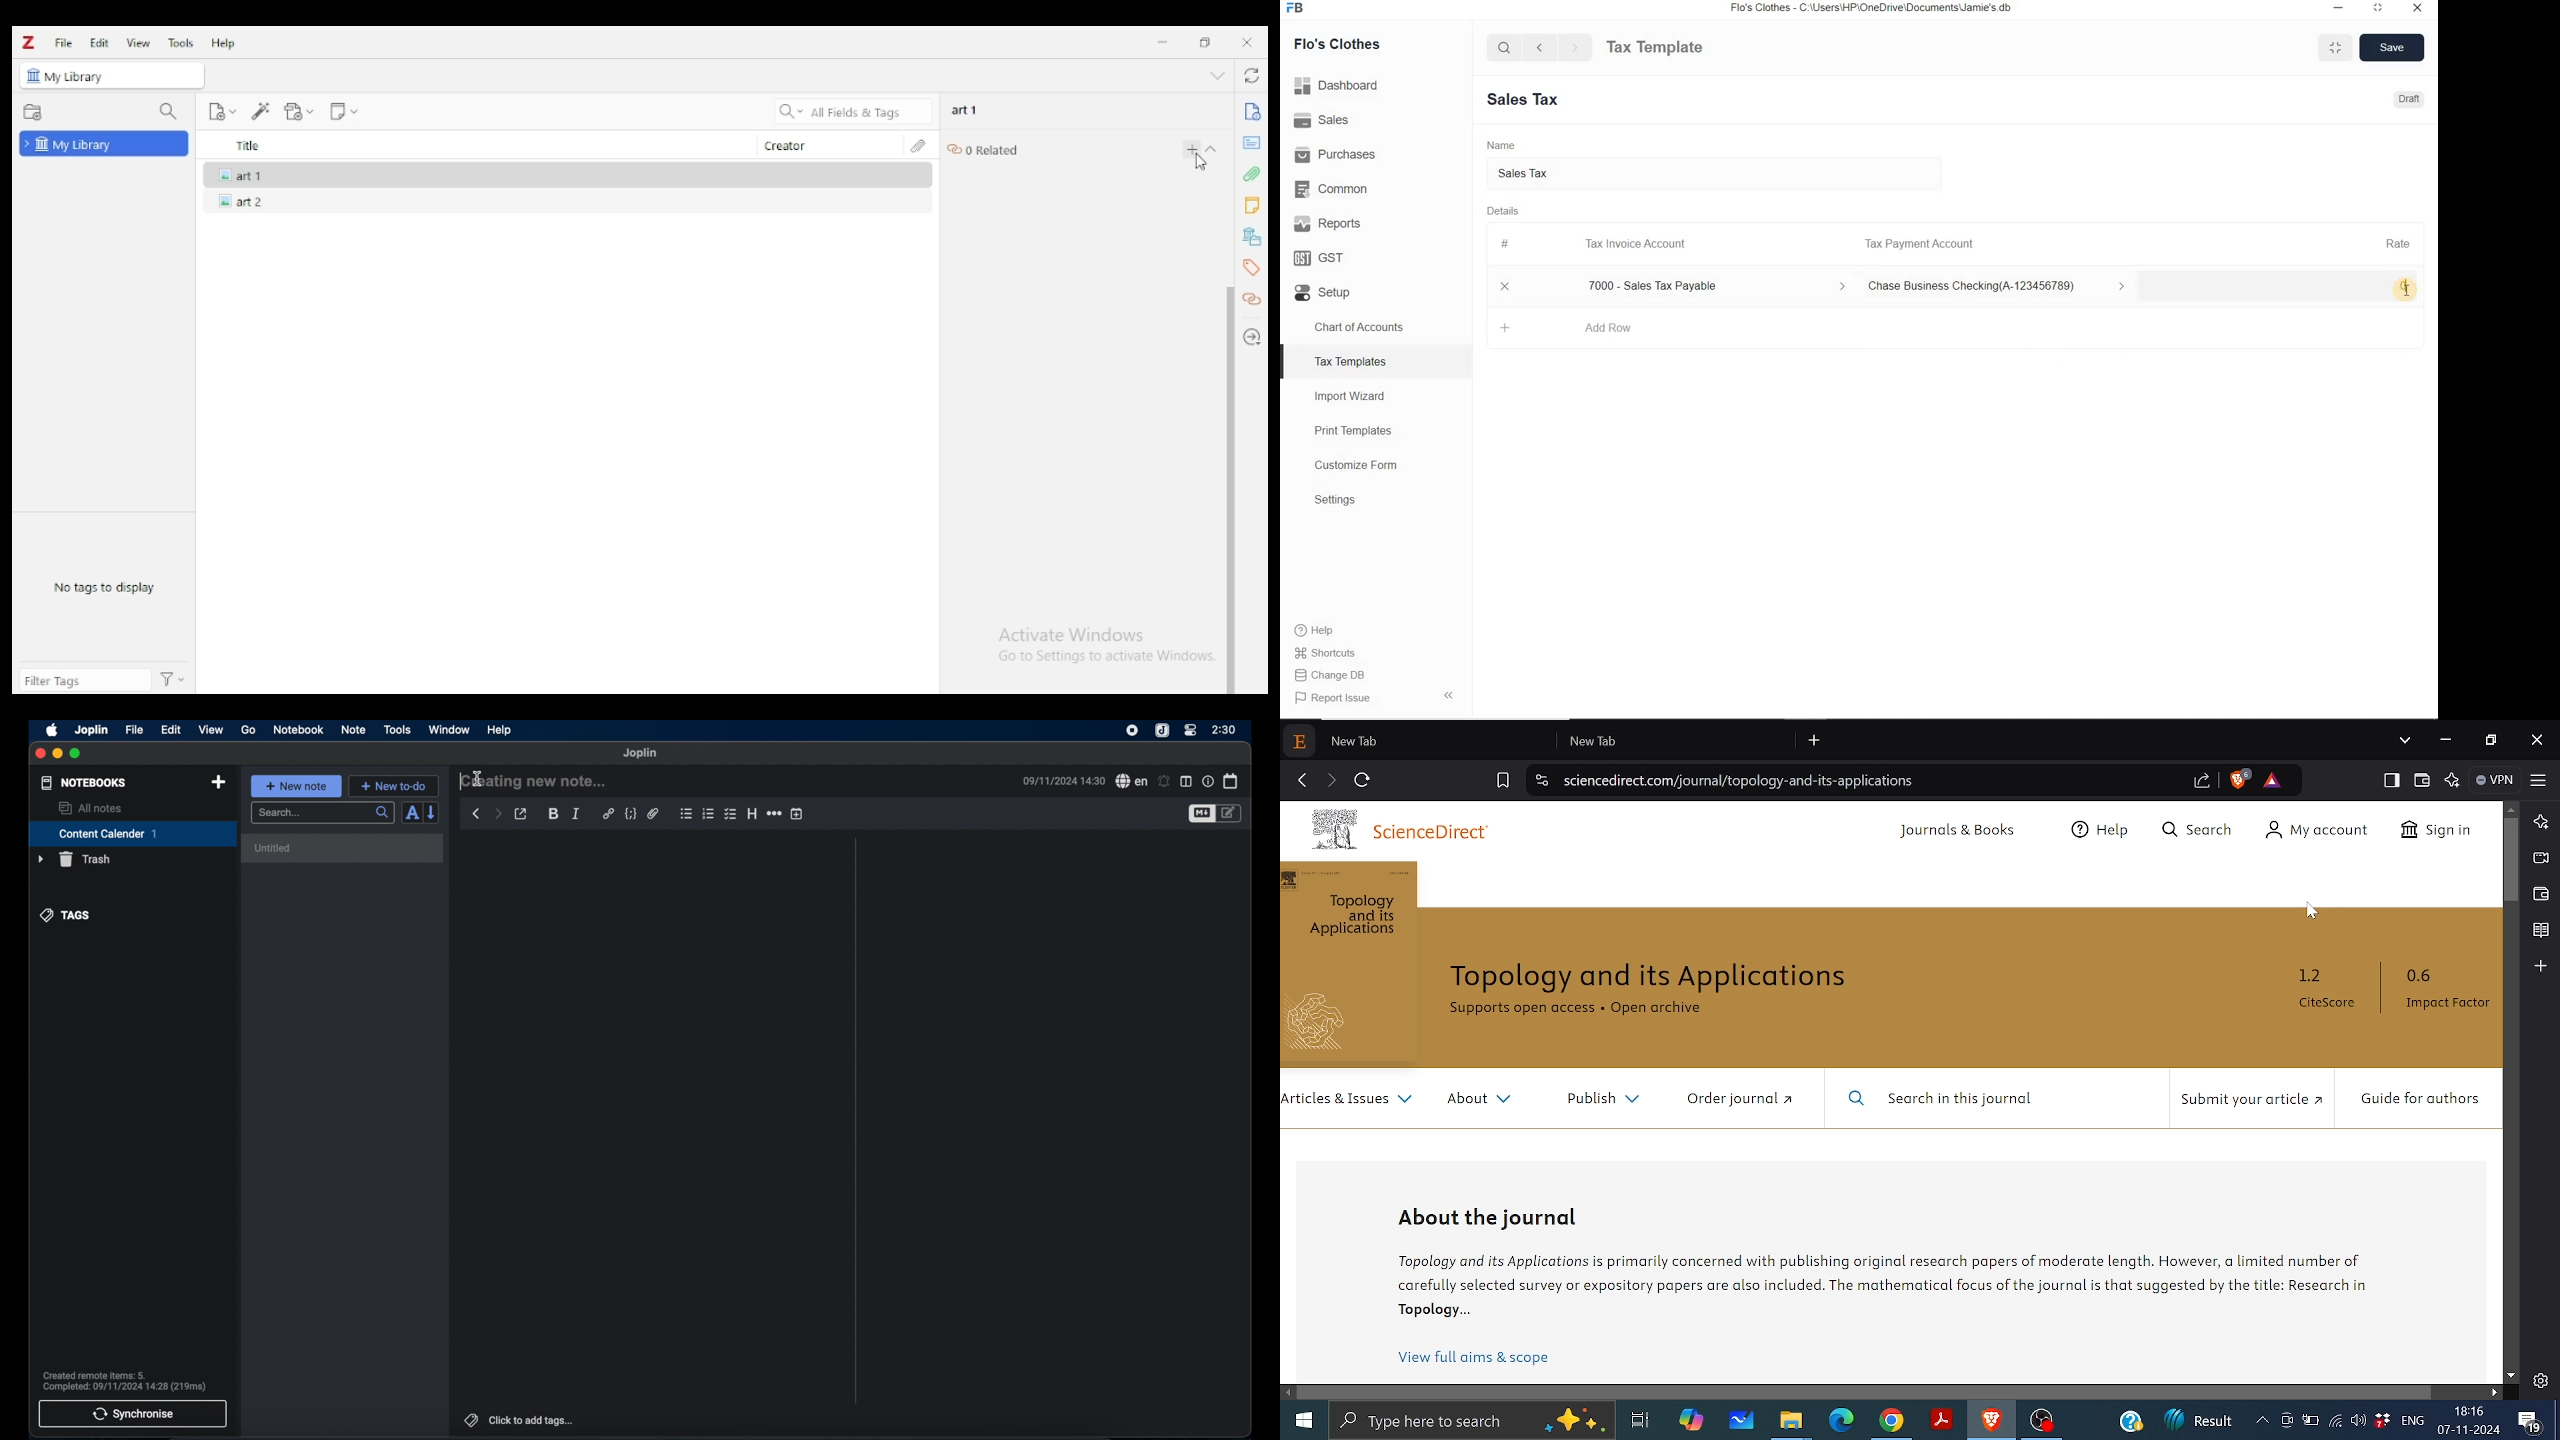  I want to click on toggle sort order field, so click(411, 813).